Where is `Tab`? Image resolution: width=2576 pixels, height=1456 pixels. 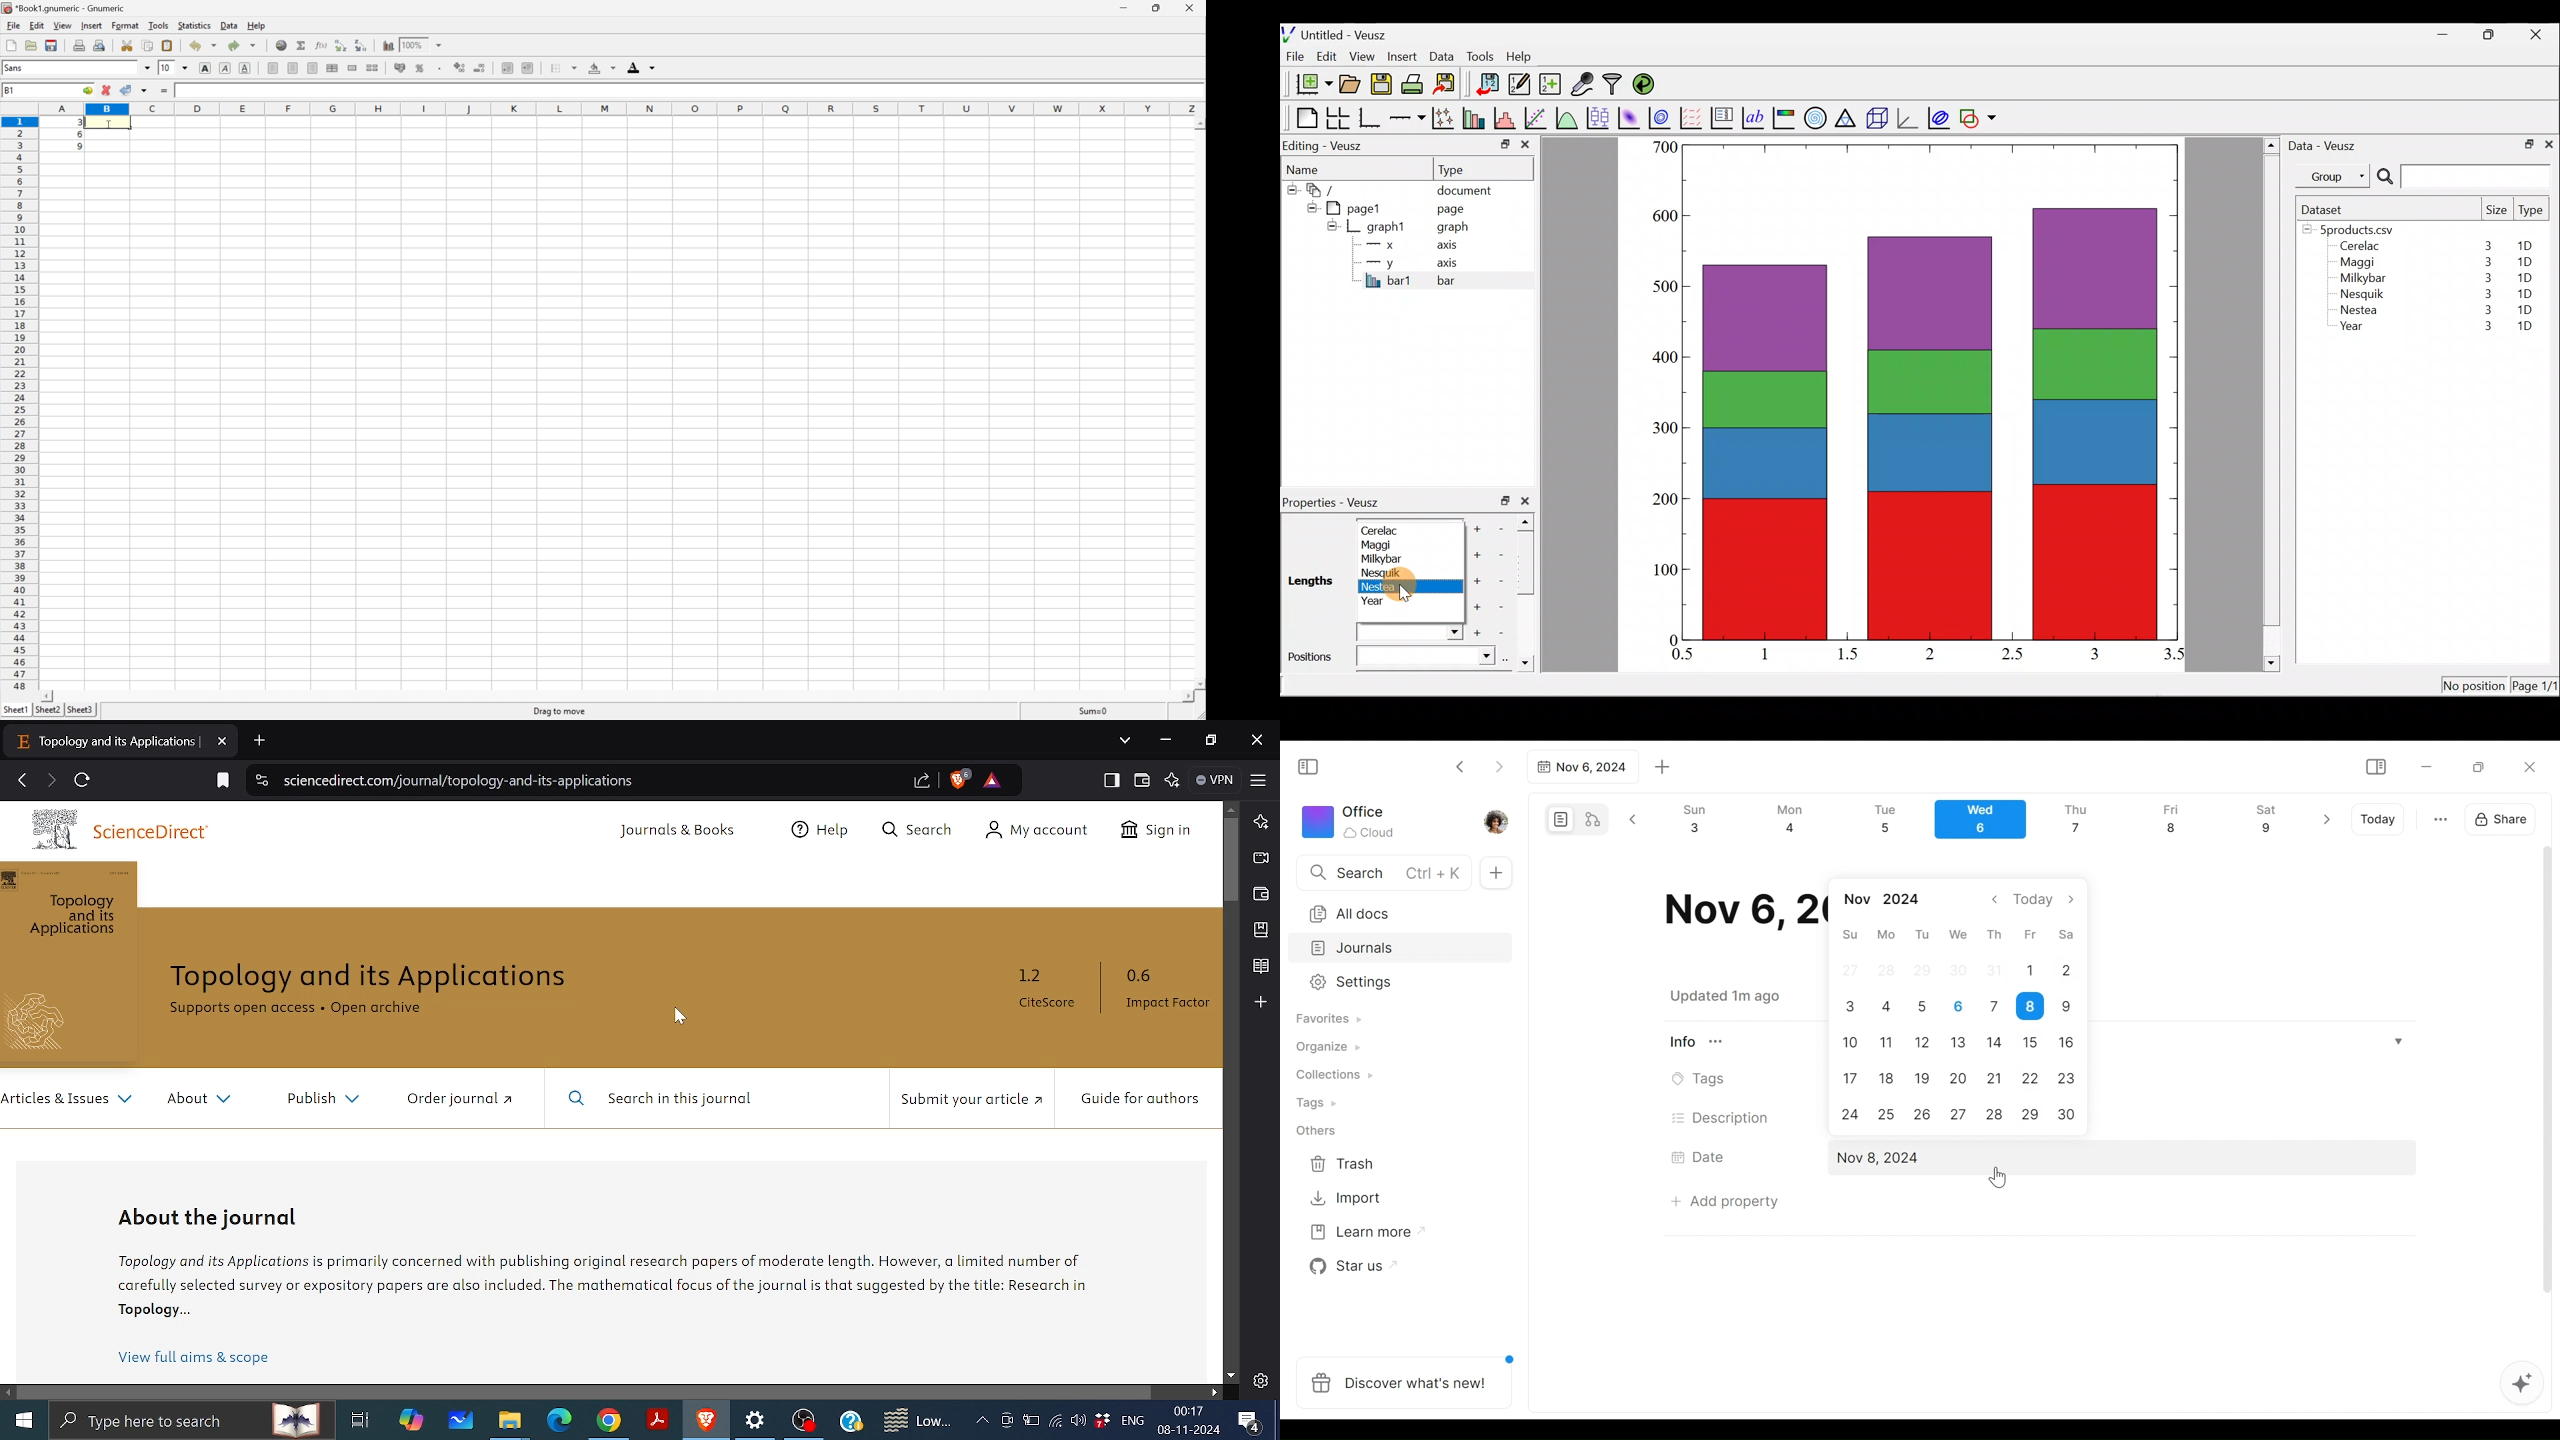
Tab is located at coordinates (1581, 767).